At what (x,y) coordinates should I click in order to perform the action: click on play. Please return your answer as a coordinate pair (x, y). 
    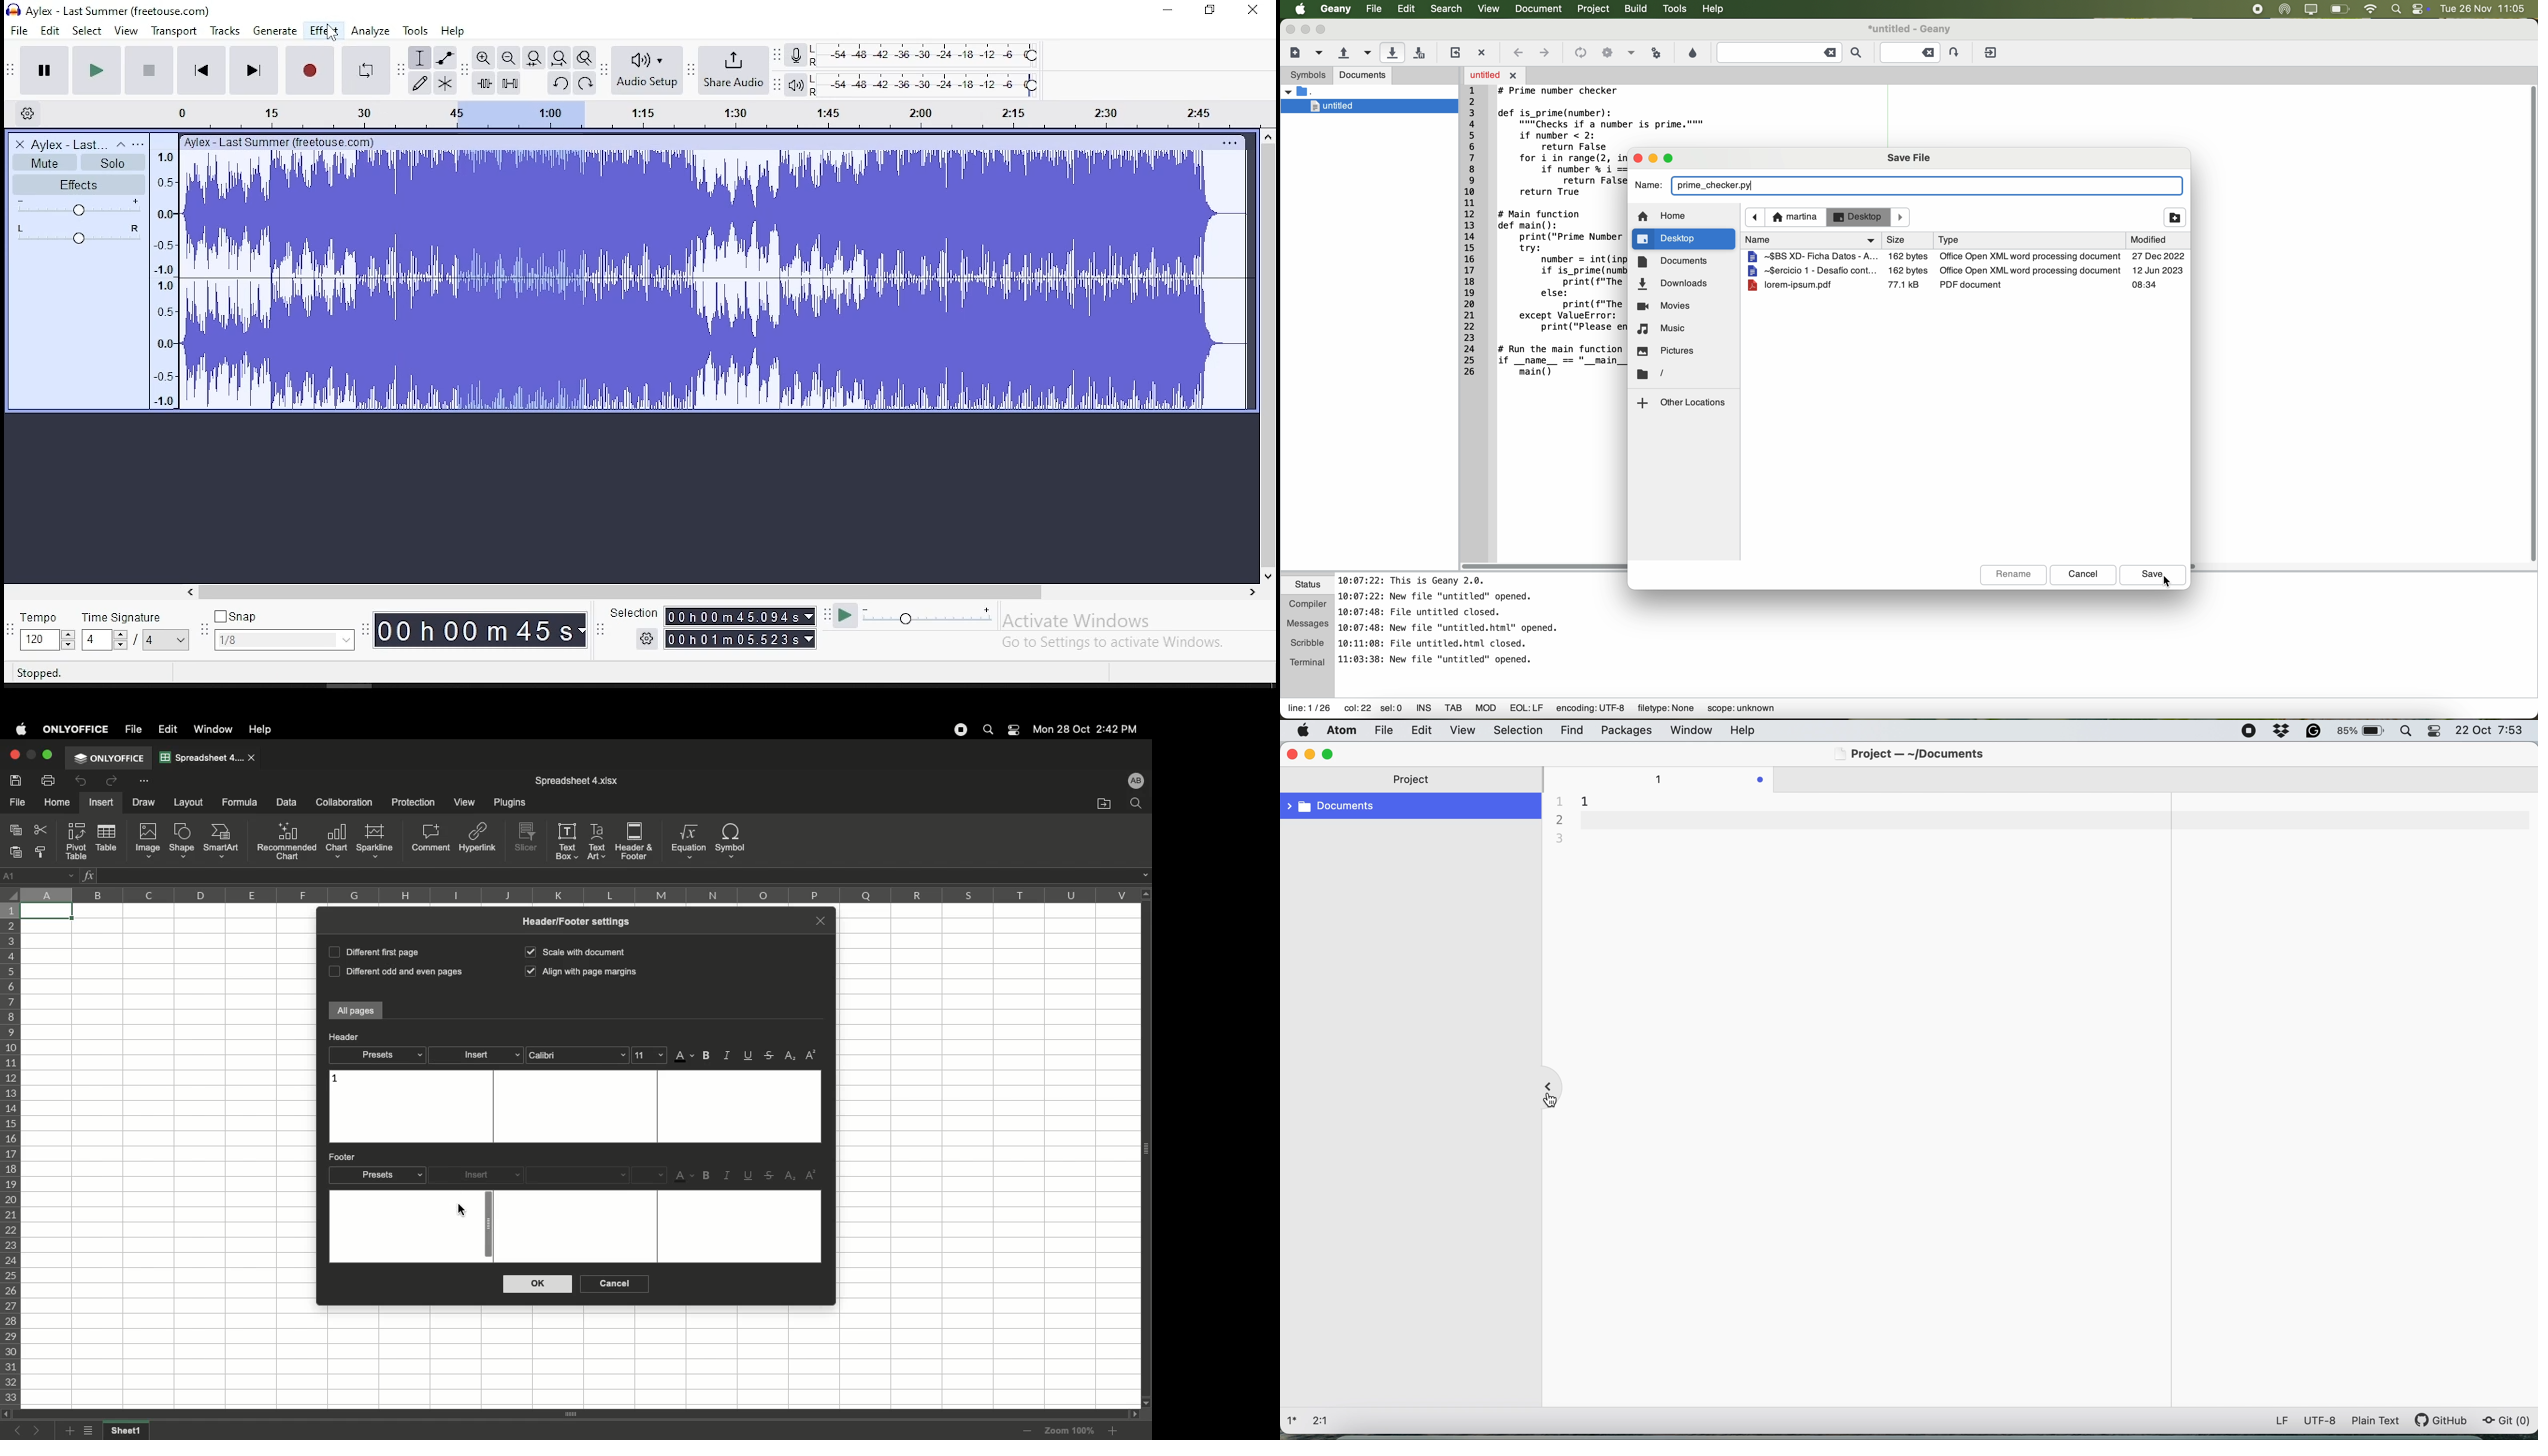
    Looking at the image, I should click on (97, 69).